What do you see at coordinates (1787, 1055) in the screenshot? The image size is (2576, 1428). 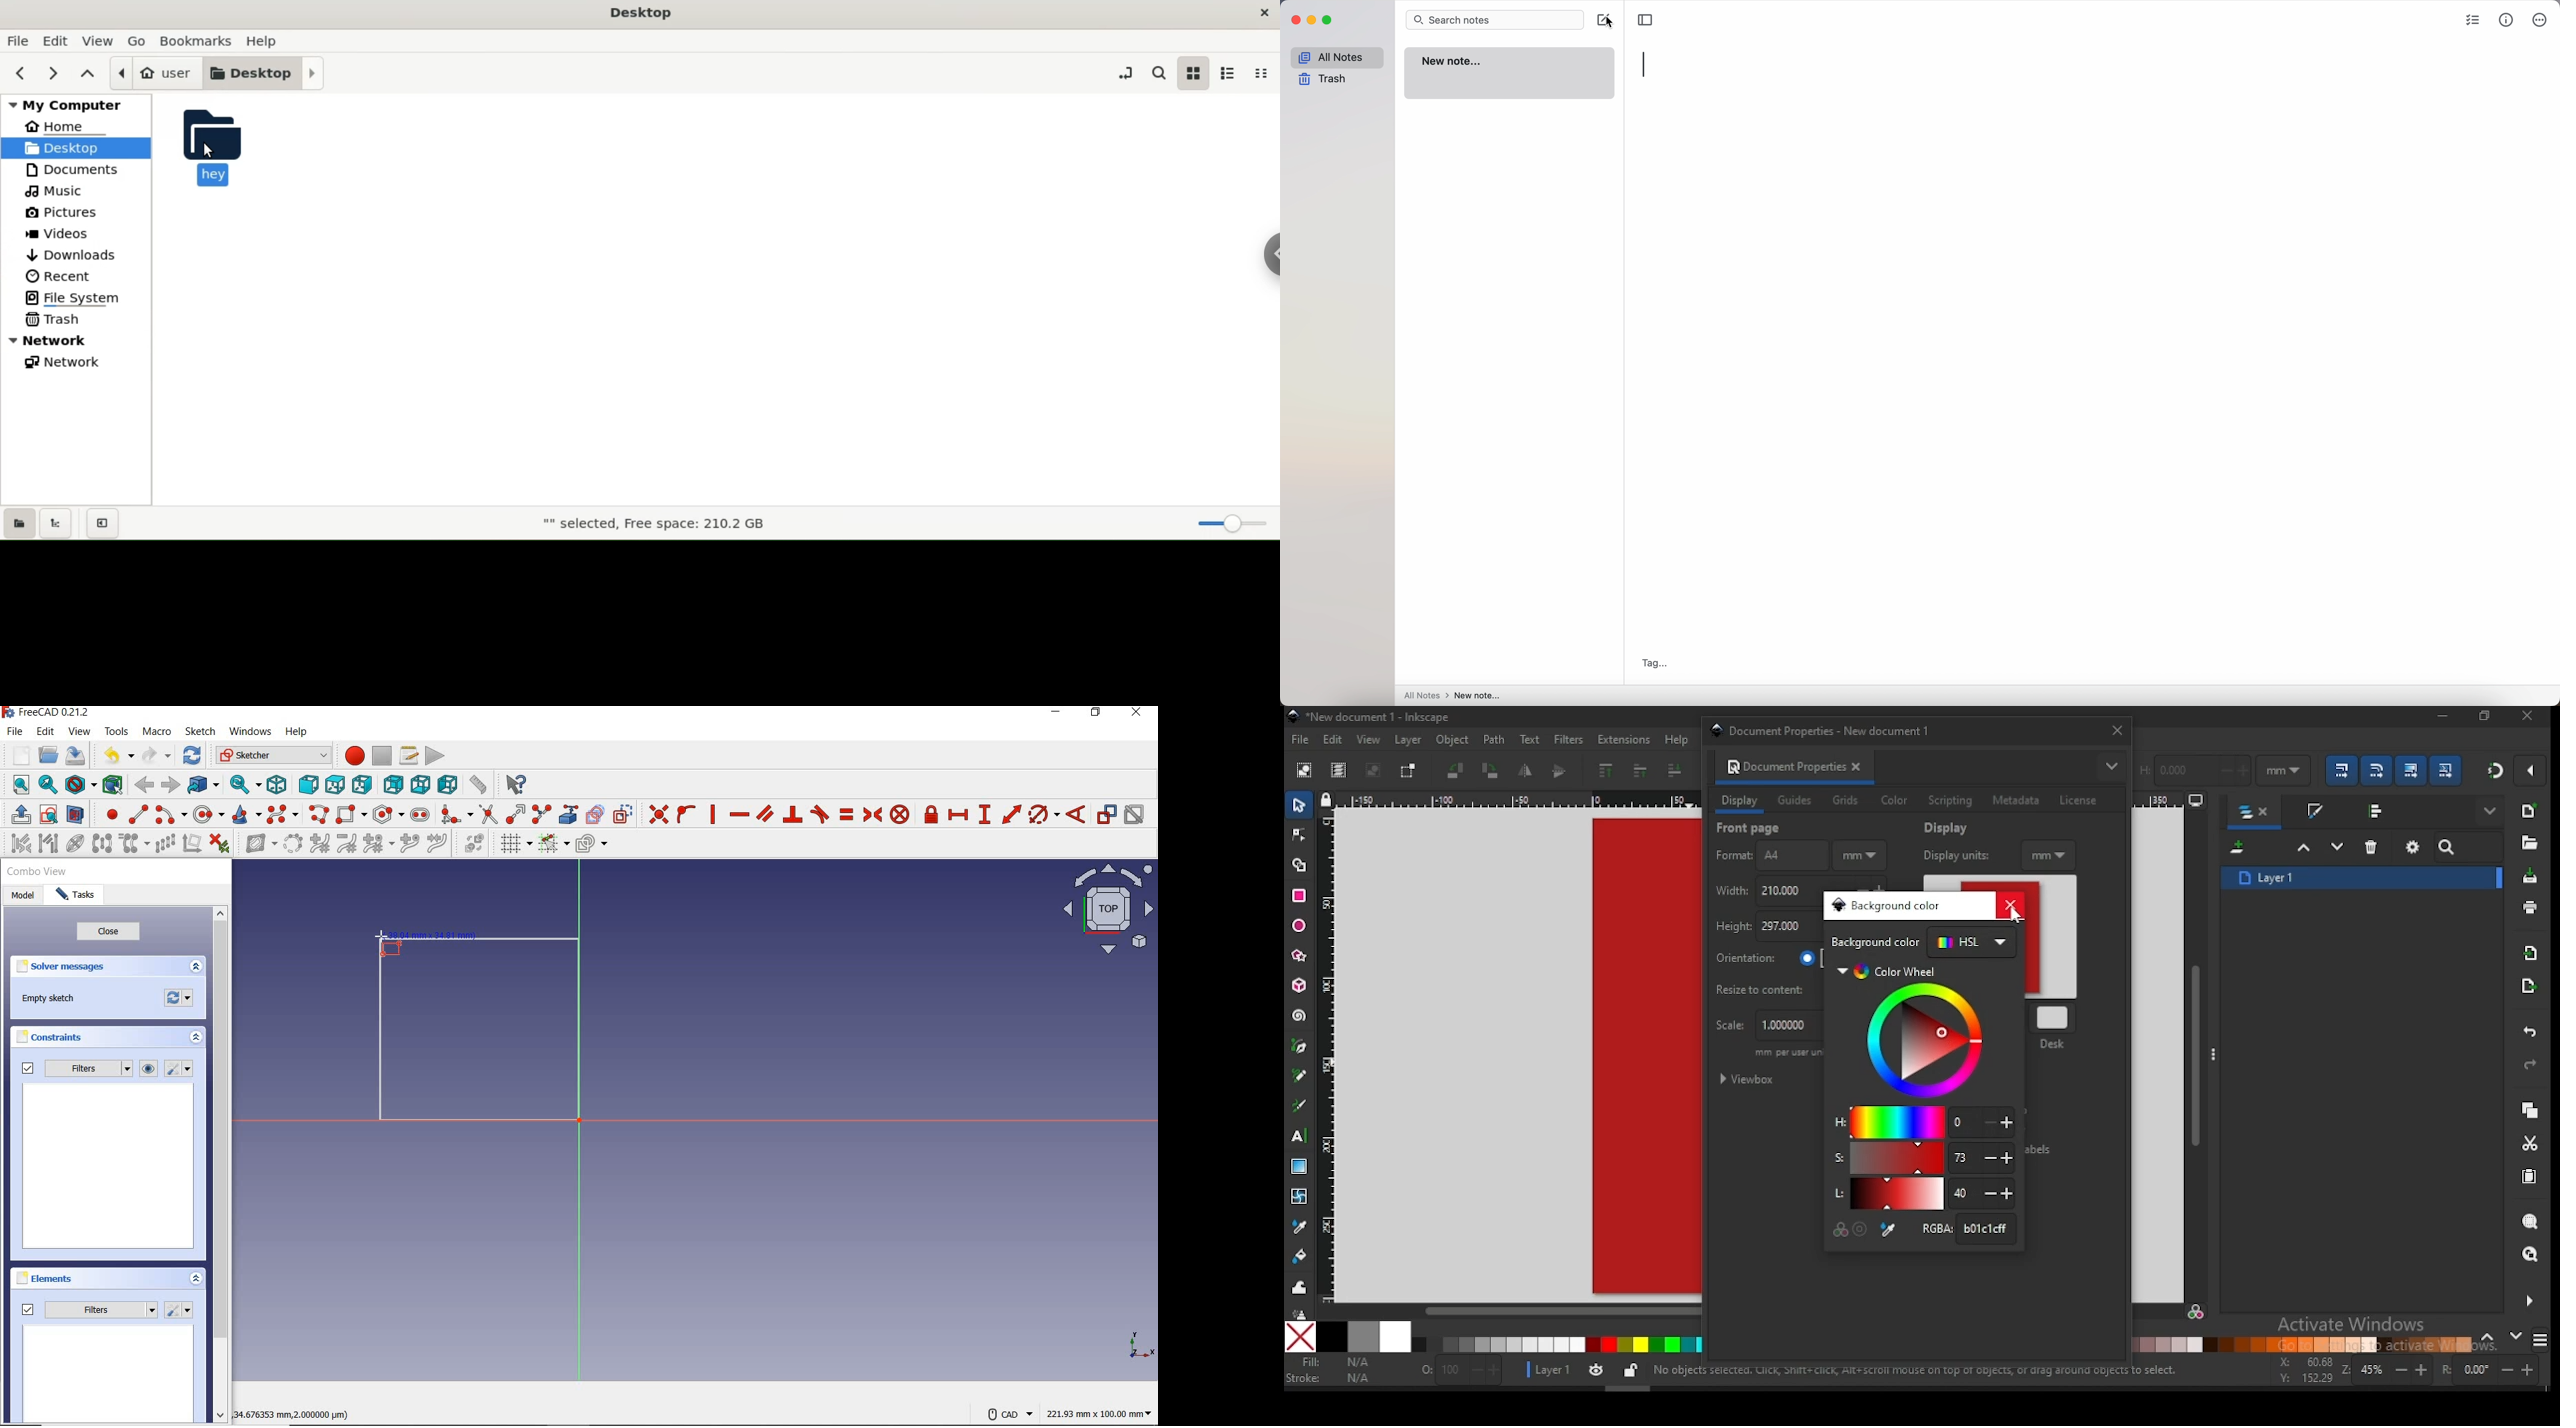 I see `mm per user unit` at bounding box center [1787, 1055].